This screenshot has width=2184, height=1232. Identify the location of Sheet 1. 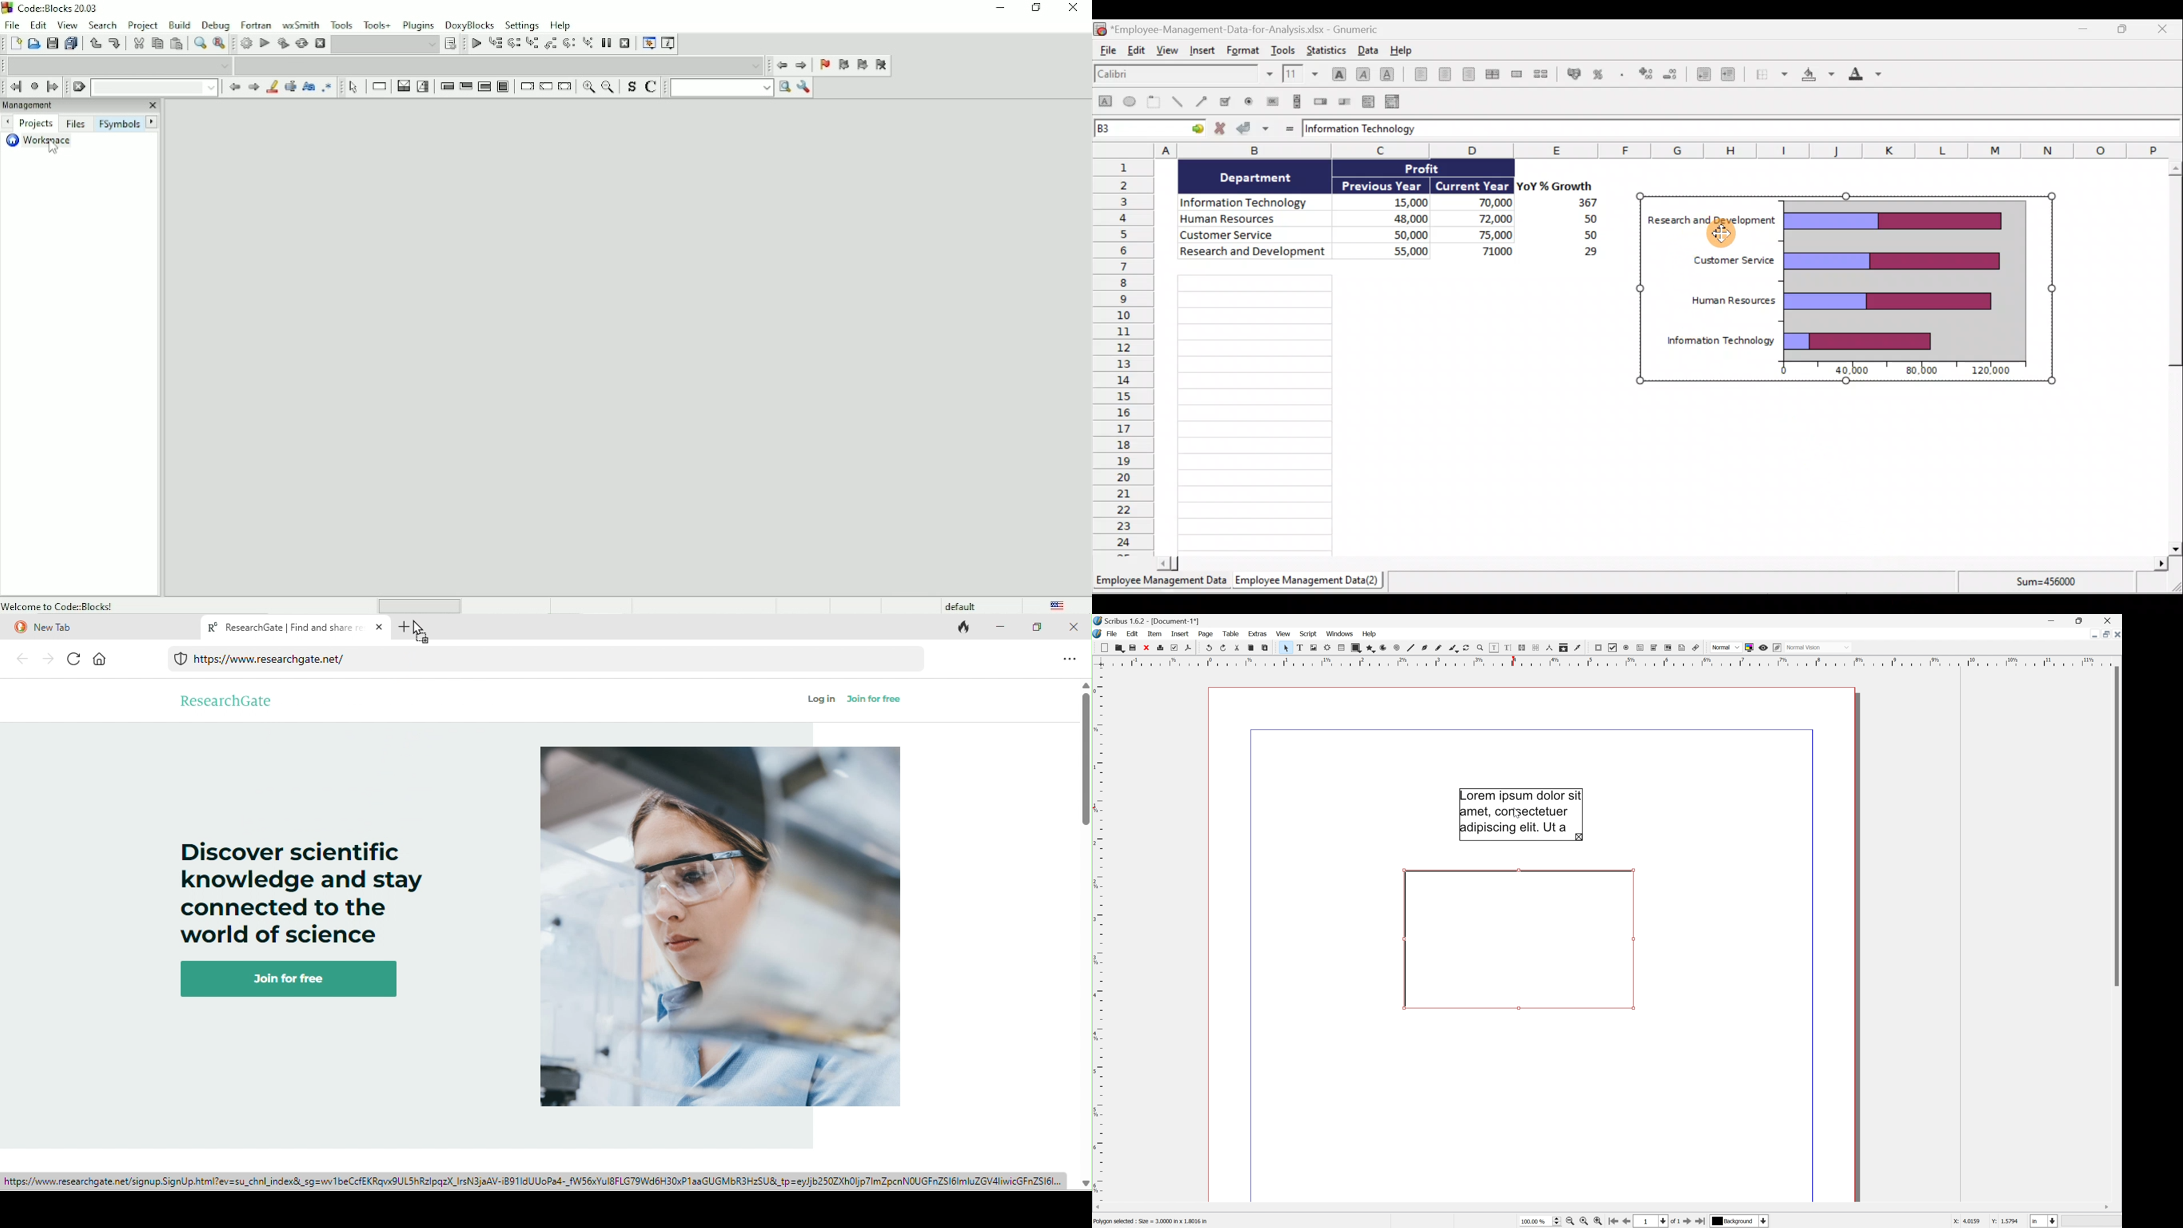
(1161, 583).